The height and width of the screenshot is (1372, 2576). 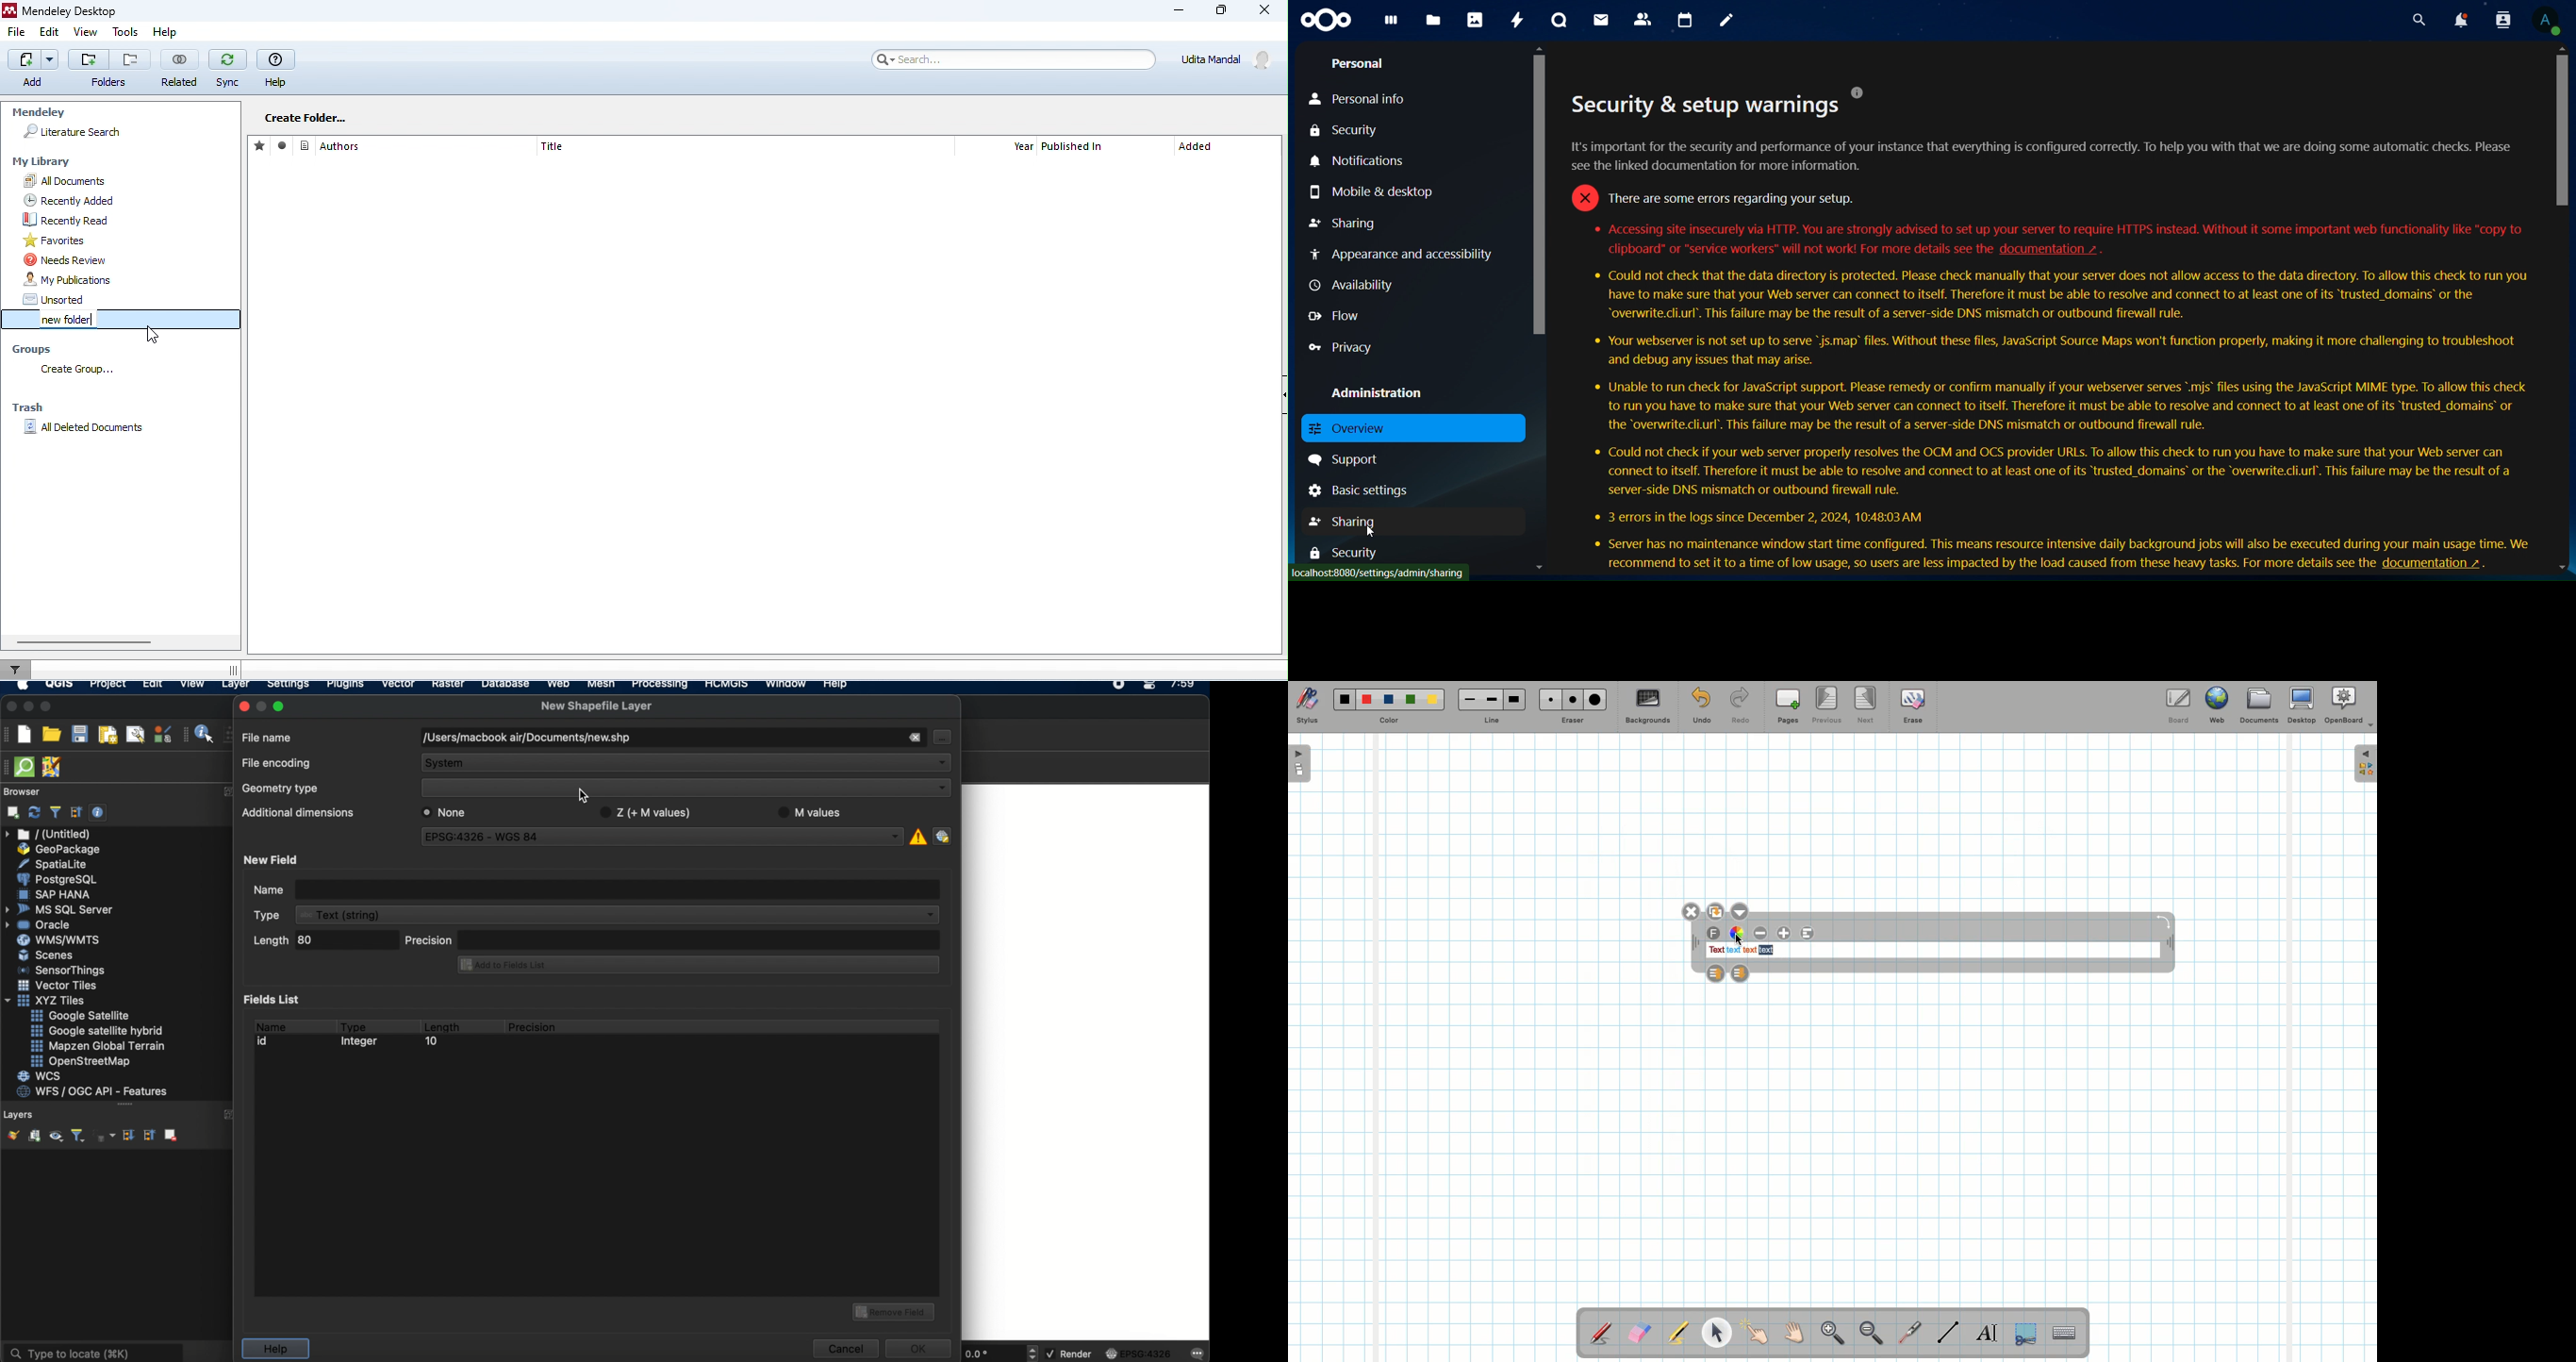 What do you see at coordinates (405, 116) in the screenshot?
I see `edit settings` at bounding box center [405, 116].